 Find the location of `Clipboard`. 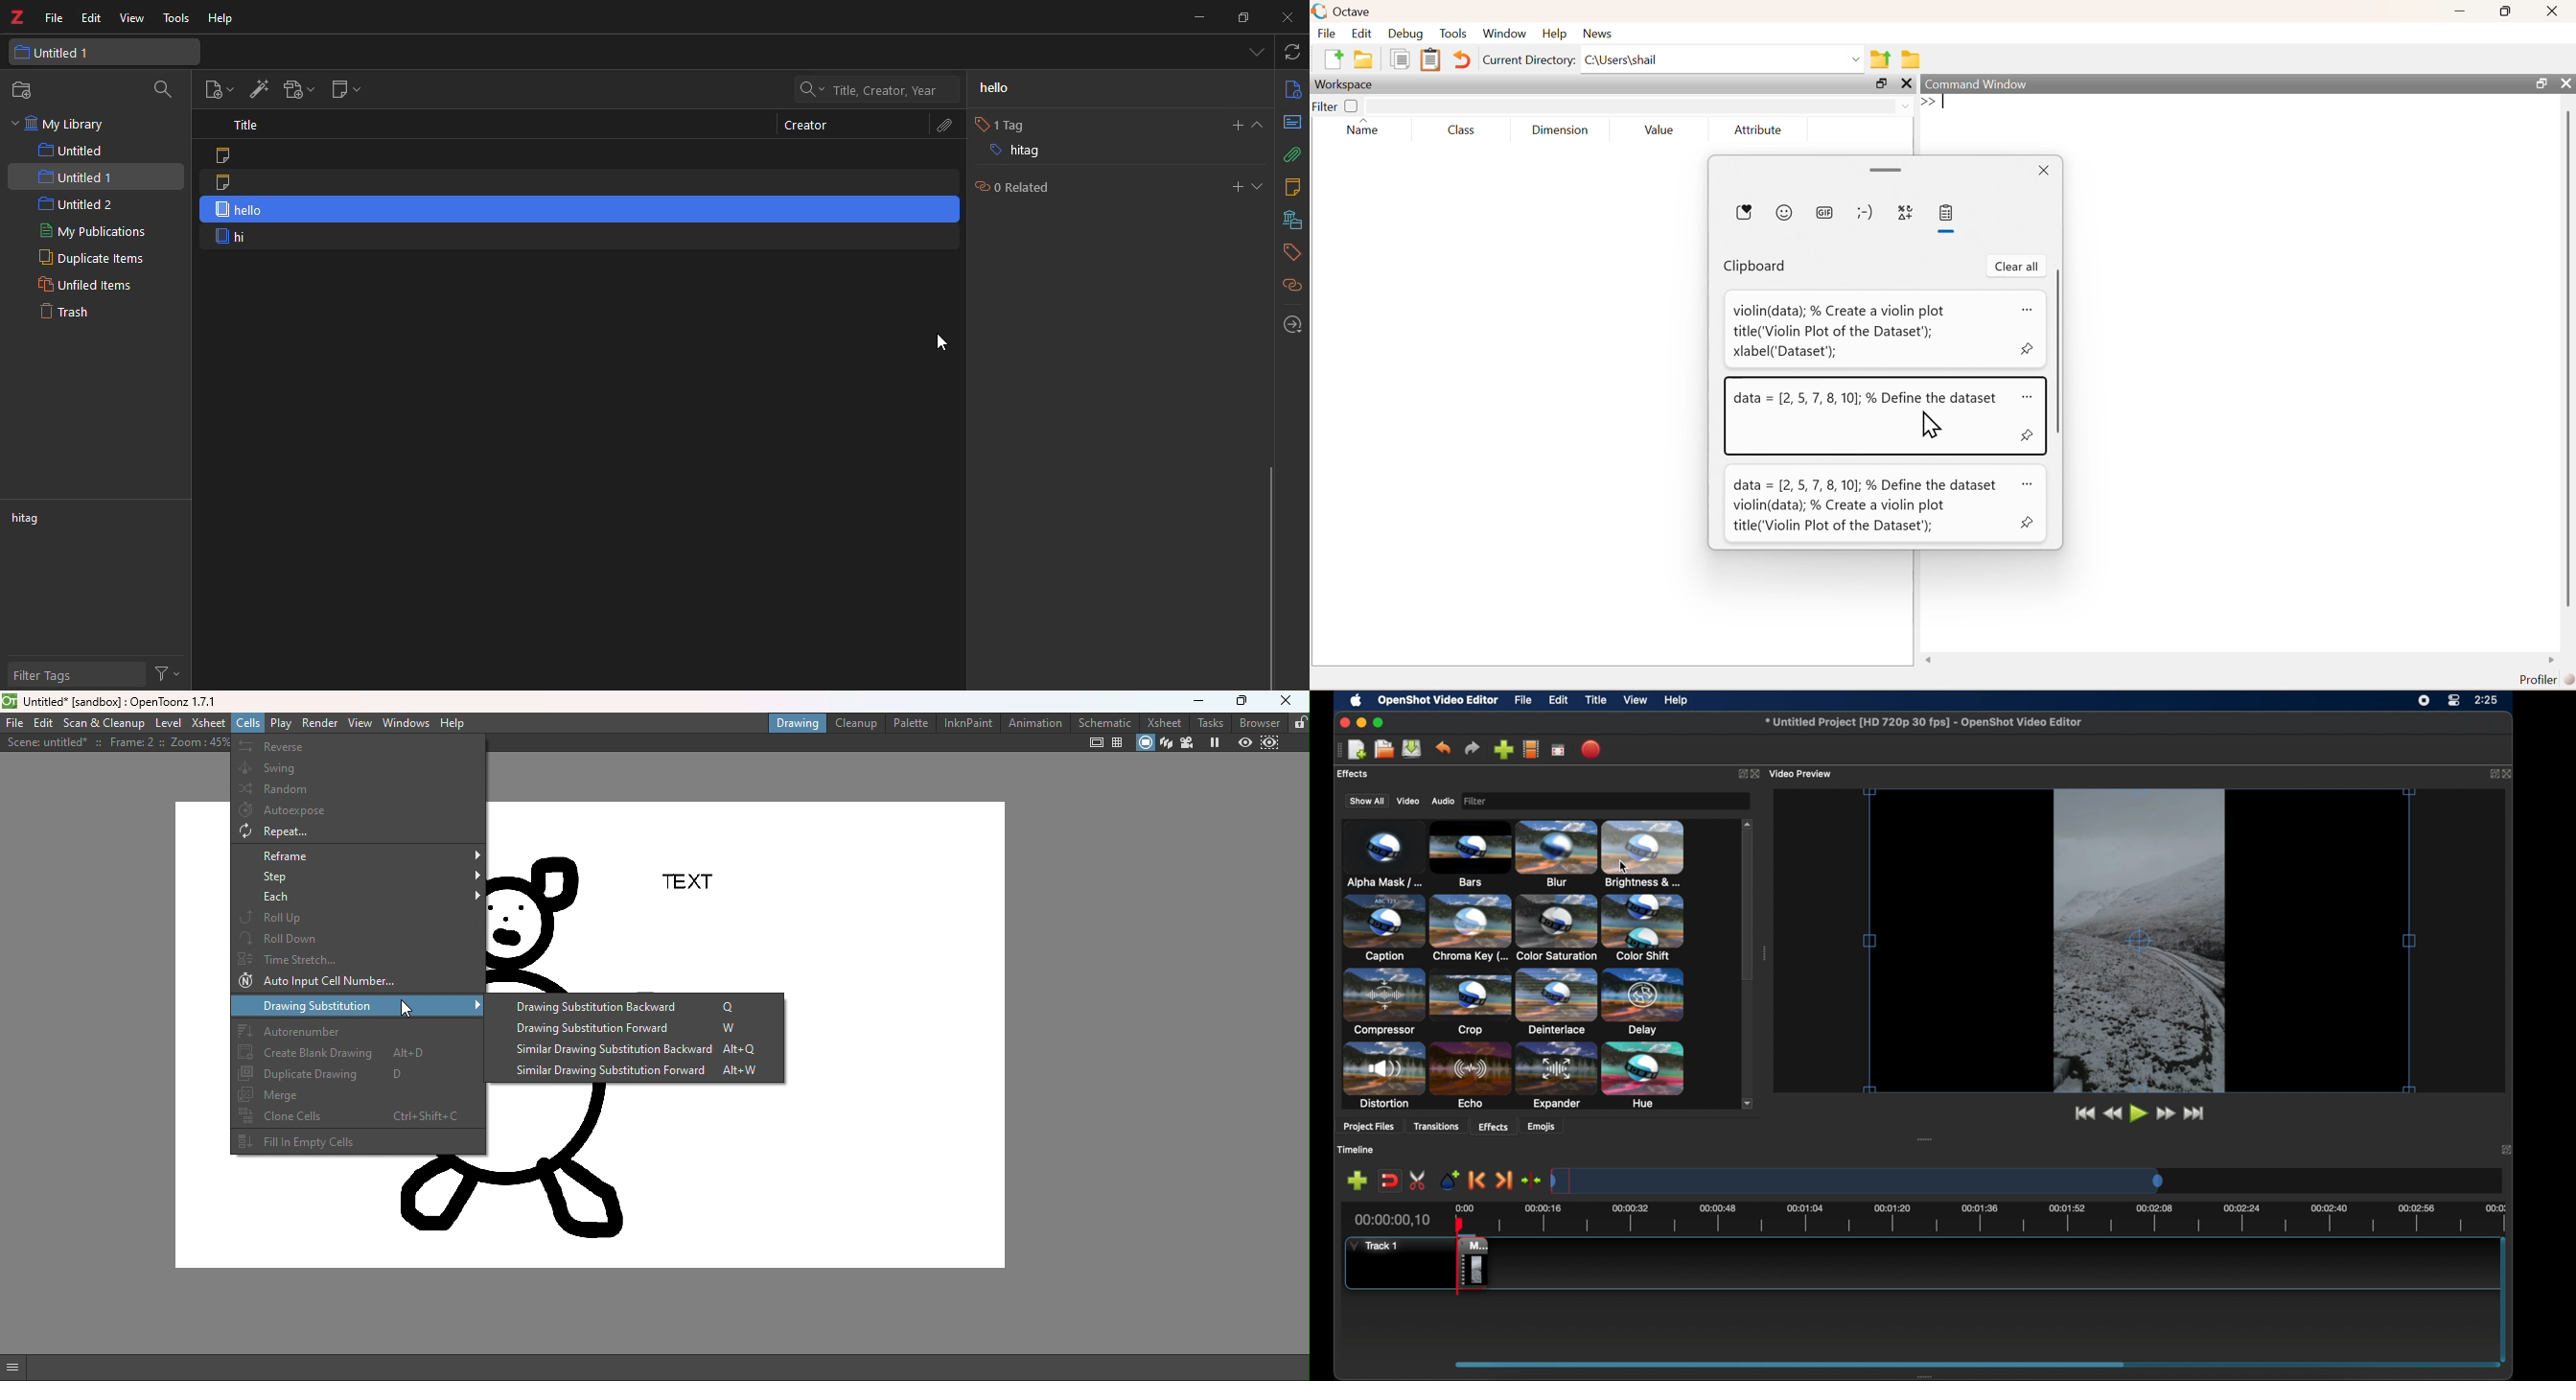

Clipboard is located at coordinates (1756, 267).